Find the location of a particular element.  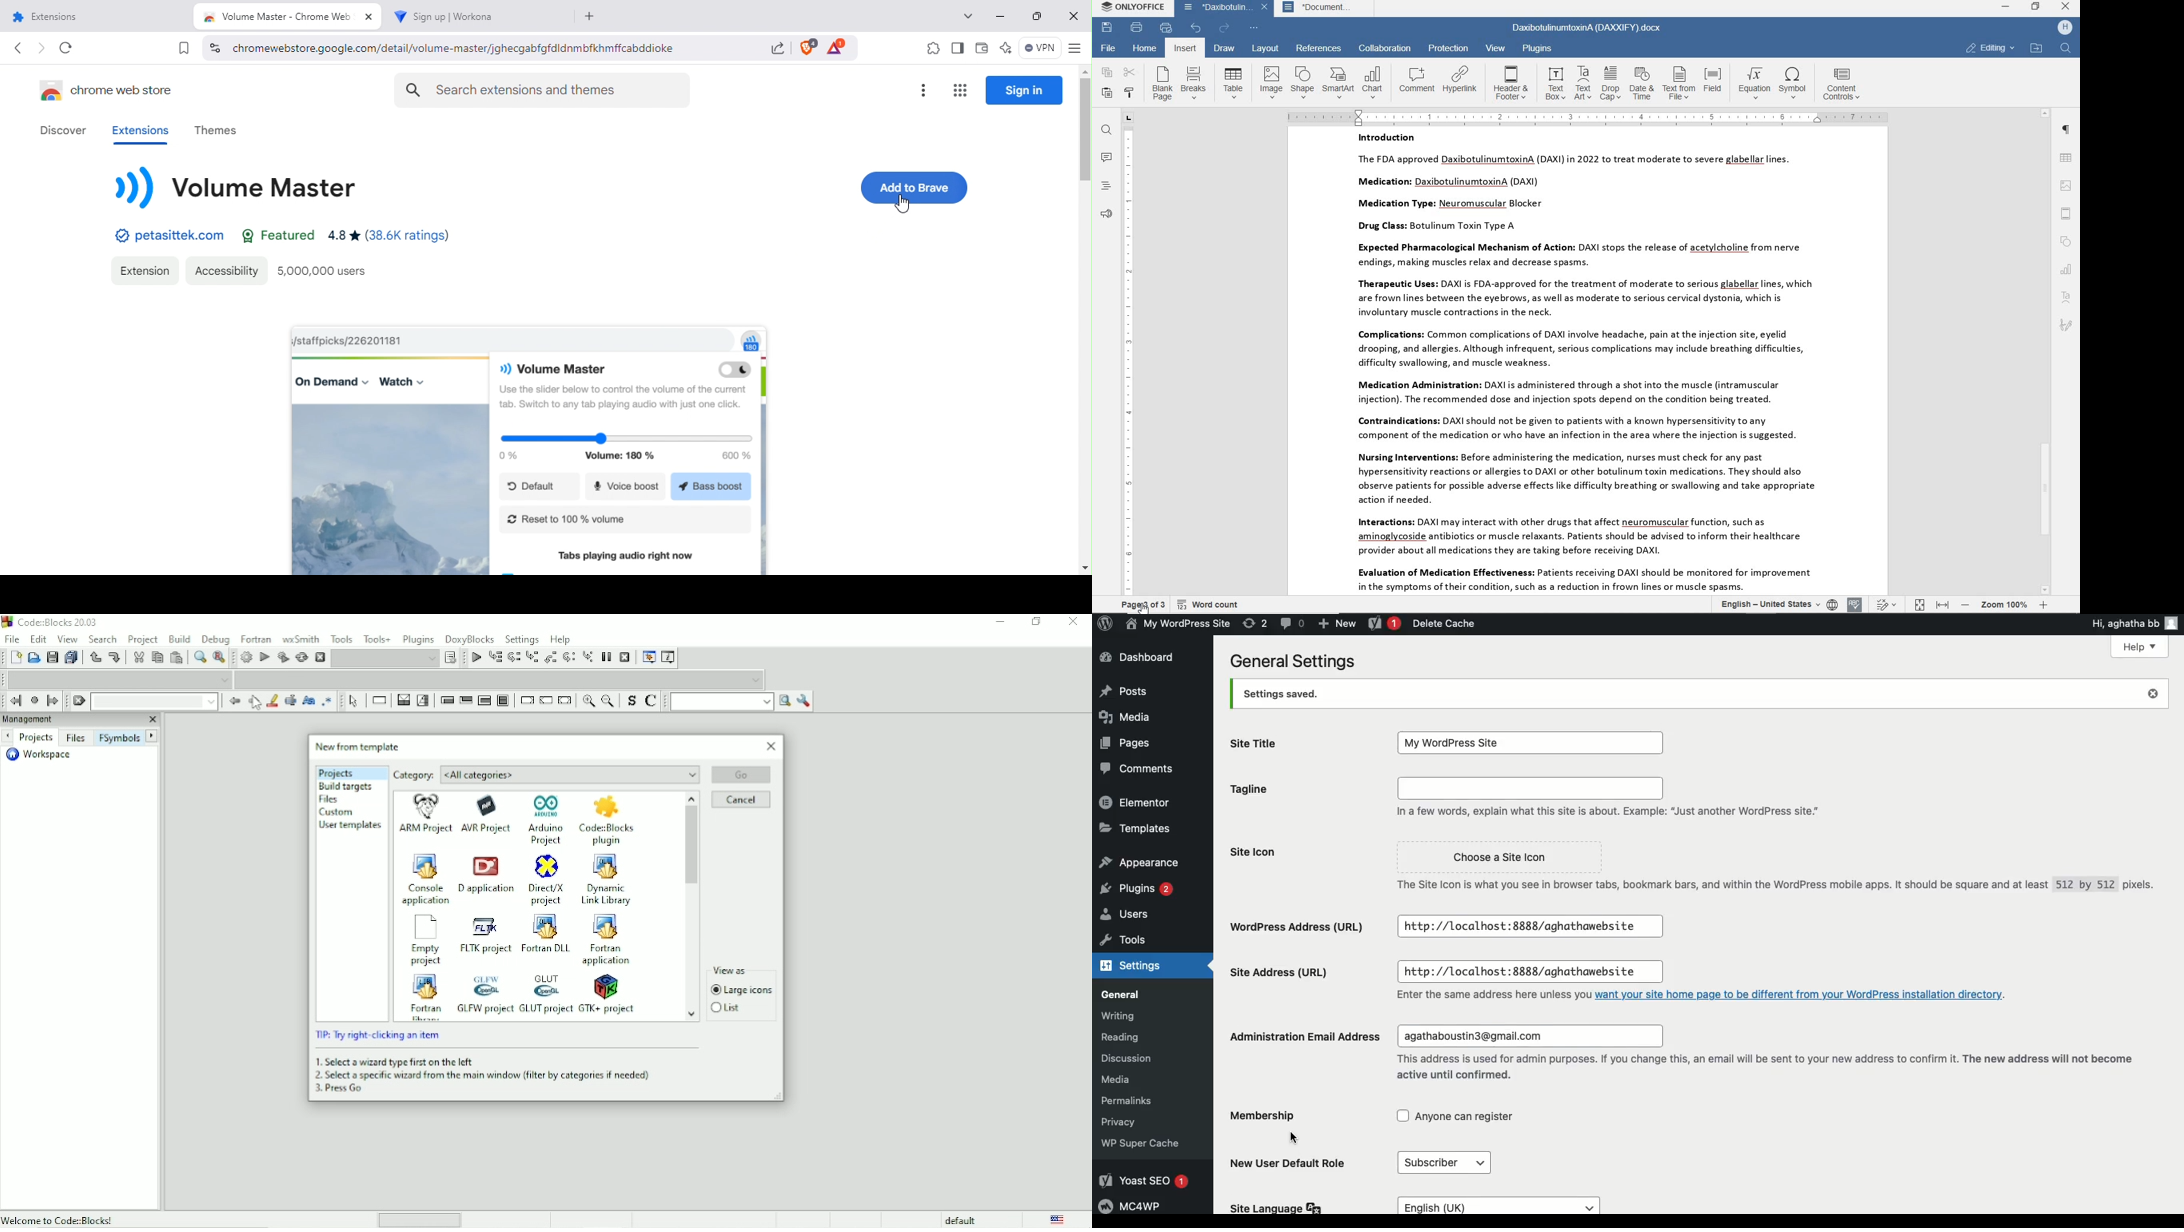

copy is located at coordinates (1105, 72).